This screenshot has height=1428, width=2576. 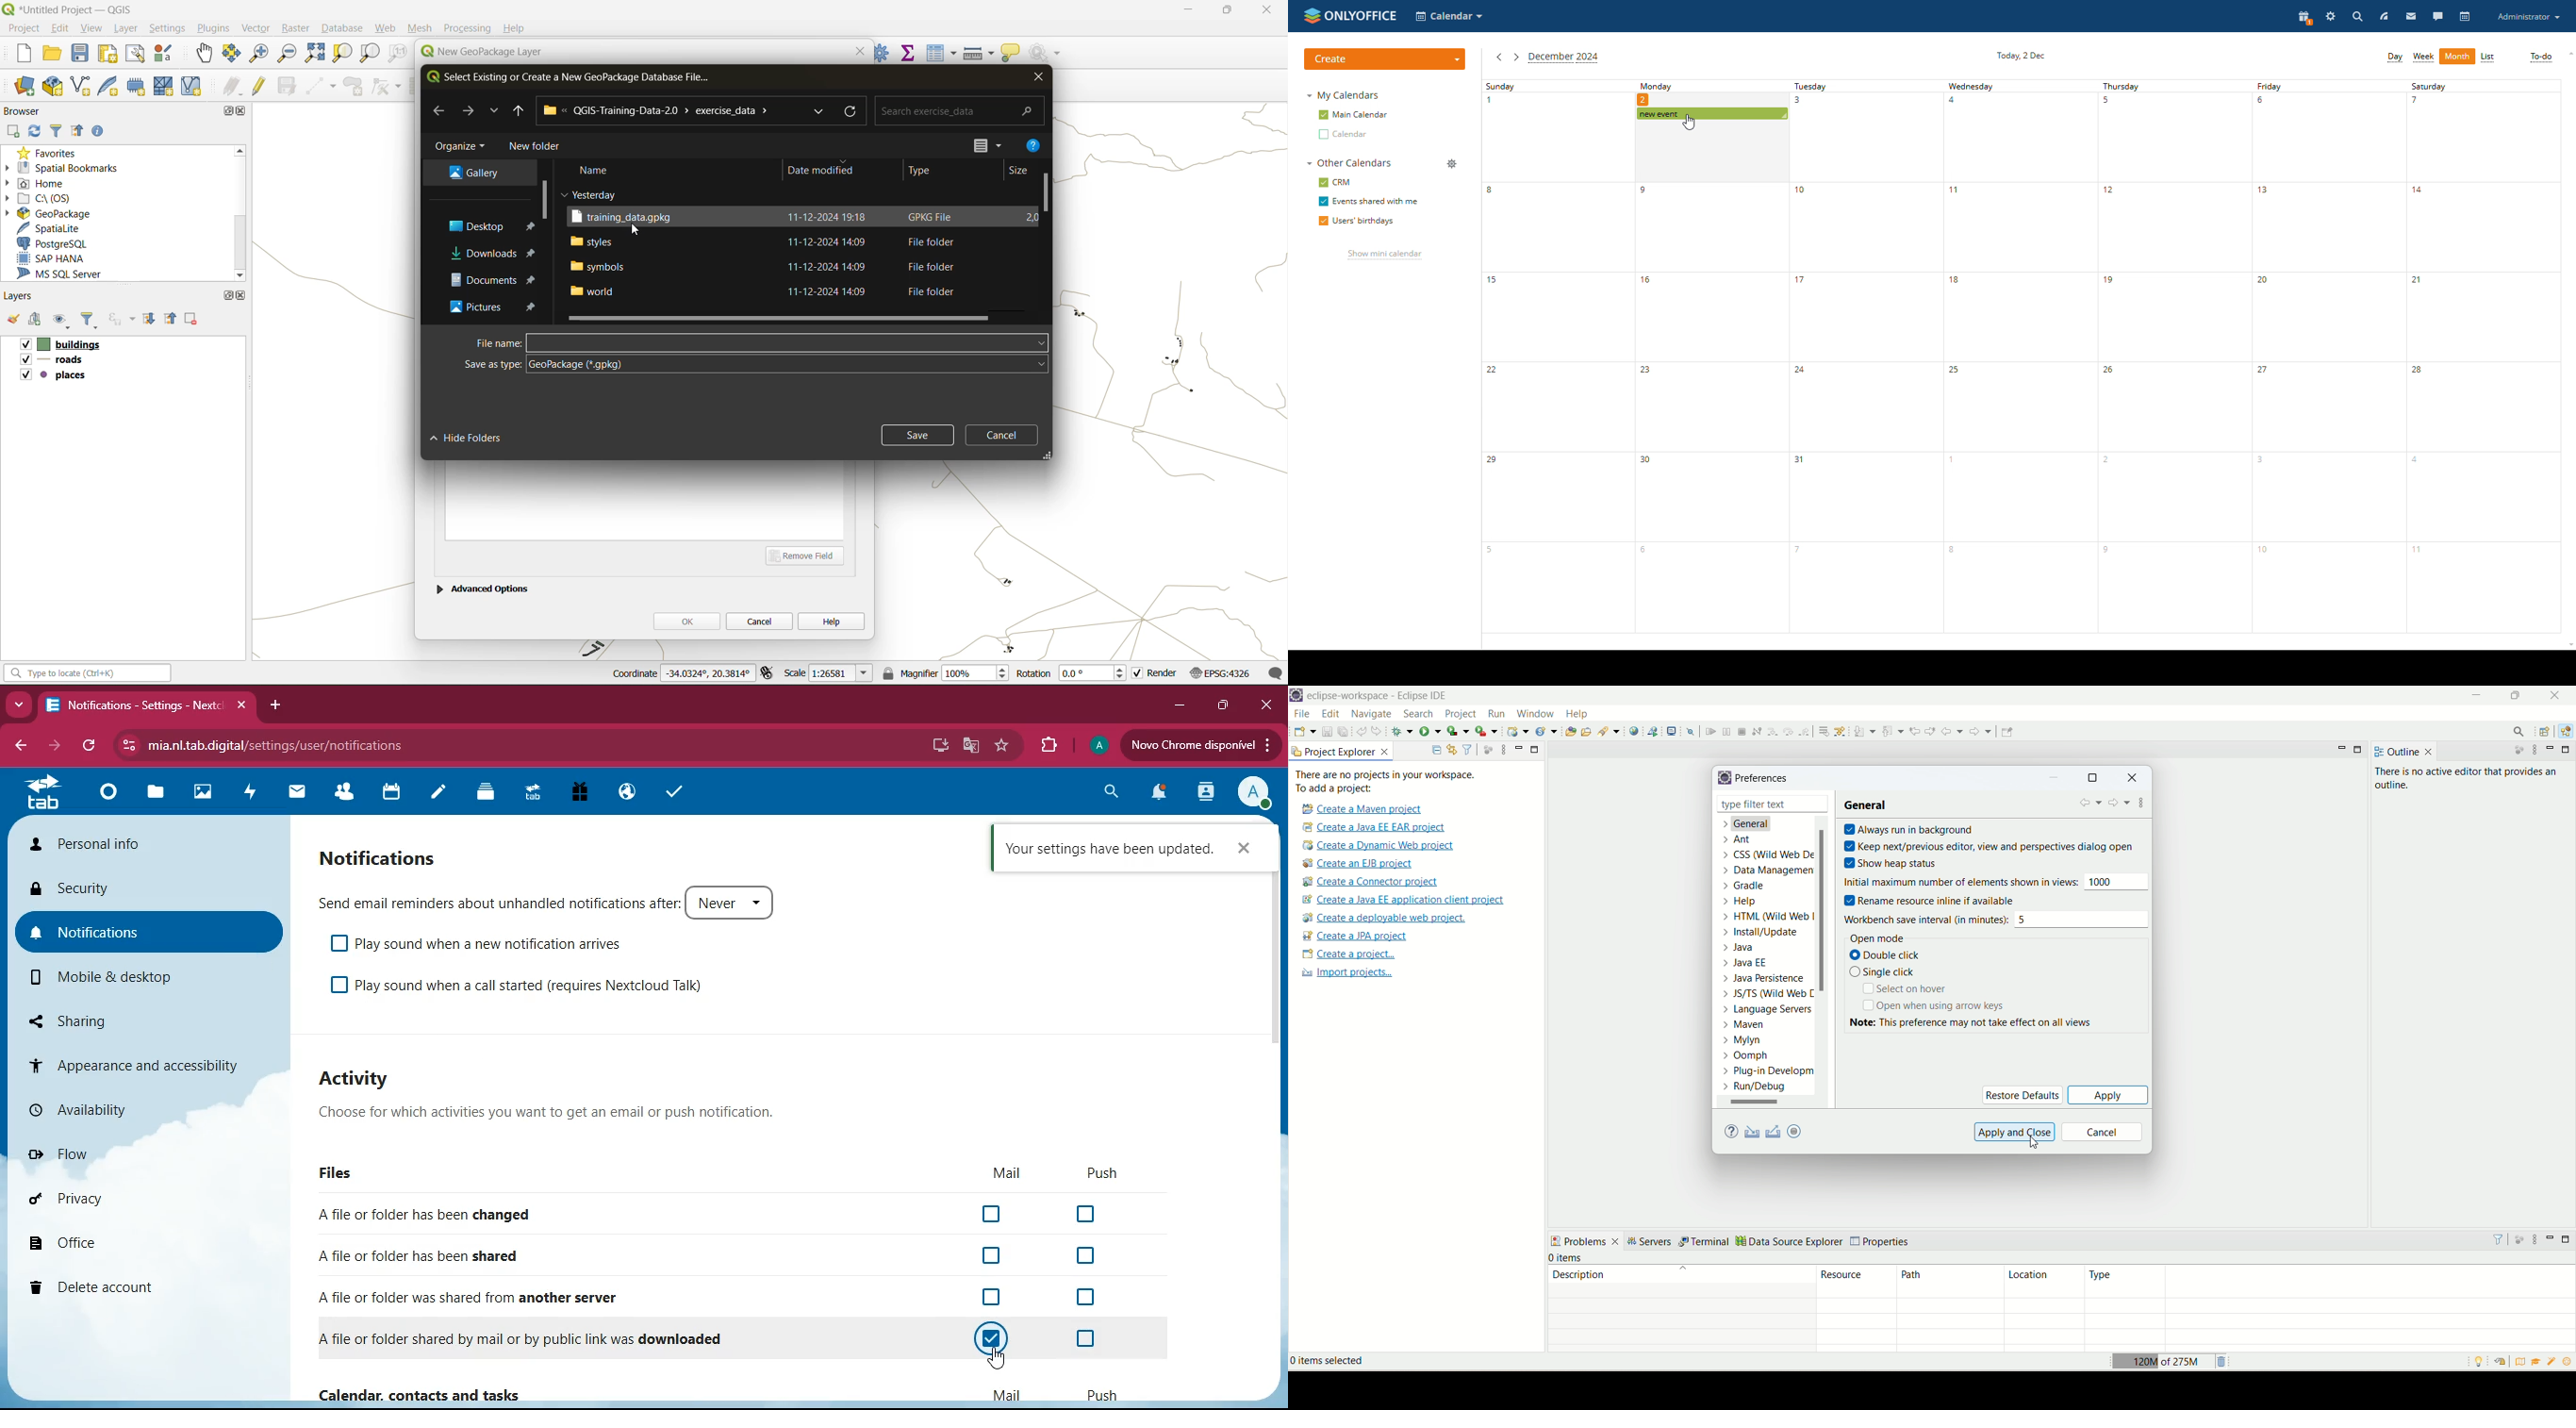 What do you see at coordinates (438, 794) in the screenshot?
I see `notes` at bounding box center [438, 794].